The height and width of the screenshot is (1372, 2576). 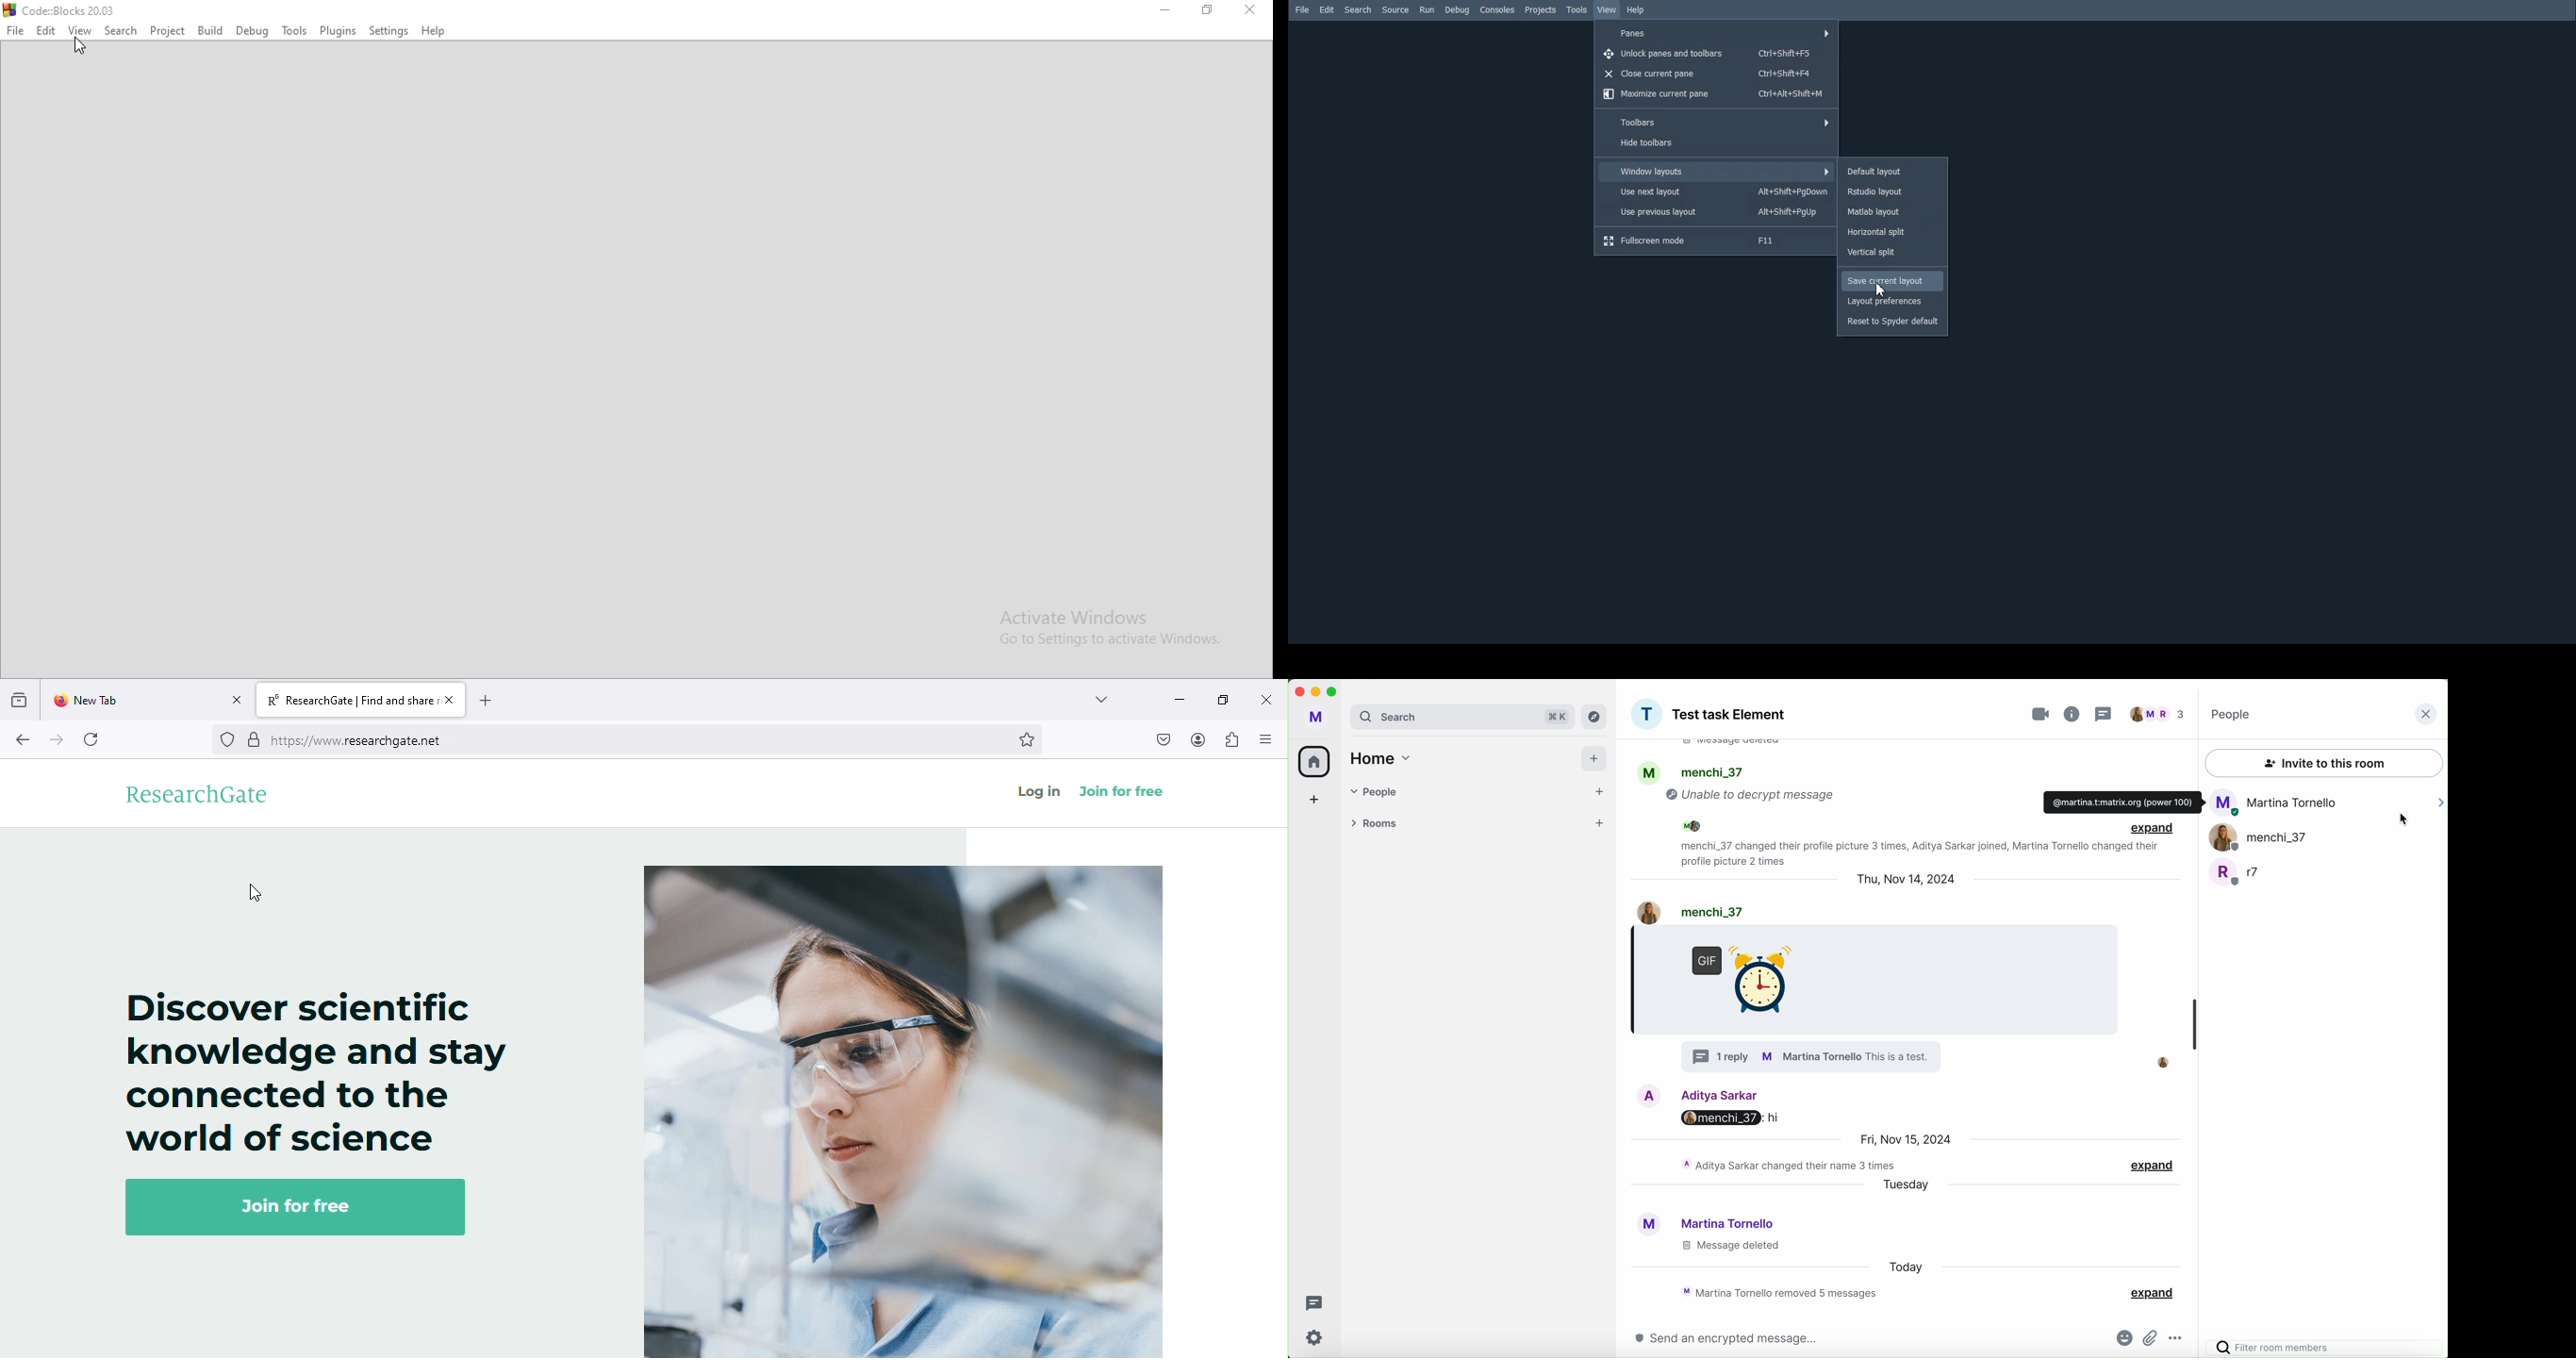 What do you see at coordinates (1098, 701) in the screenshot?
I see `drop down` at bounding box center [1098, 701].